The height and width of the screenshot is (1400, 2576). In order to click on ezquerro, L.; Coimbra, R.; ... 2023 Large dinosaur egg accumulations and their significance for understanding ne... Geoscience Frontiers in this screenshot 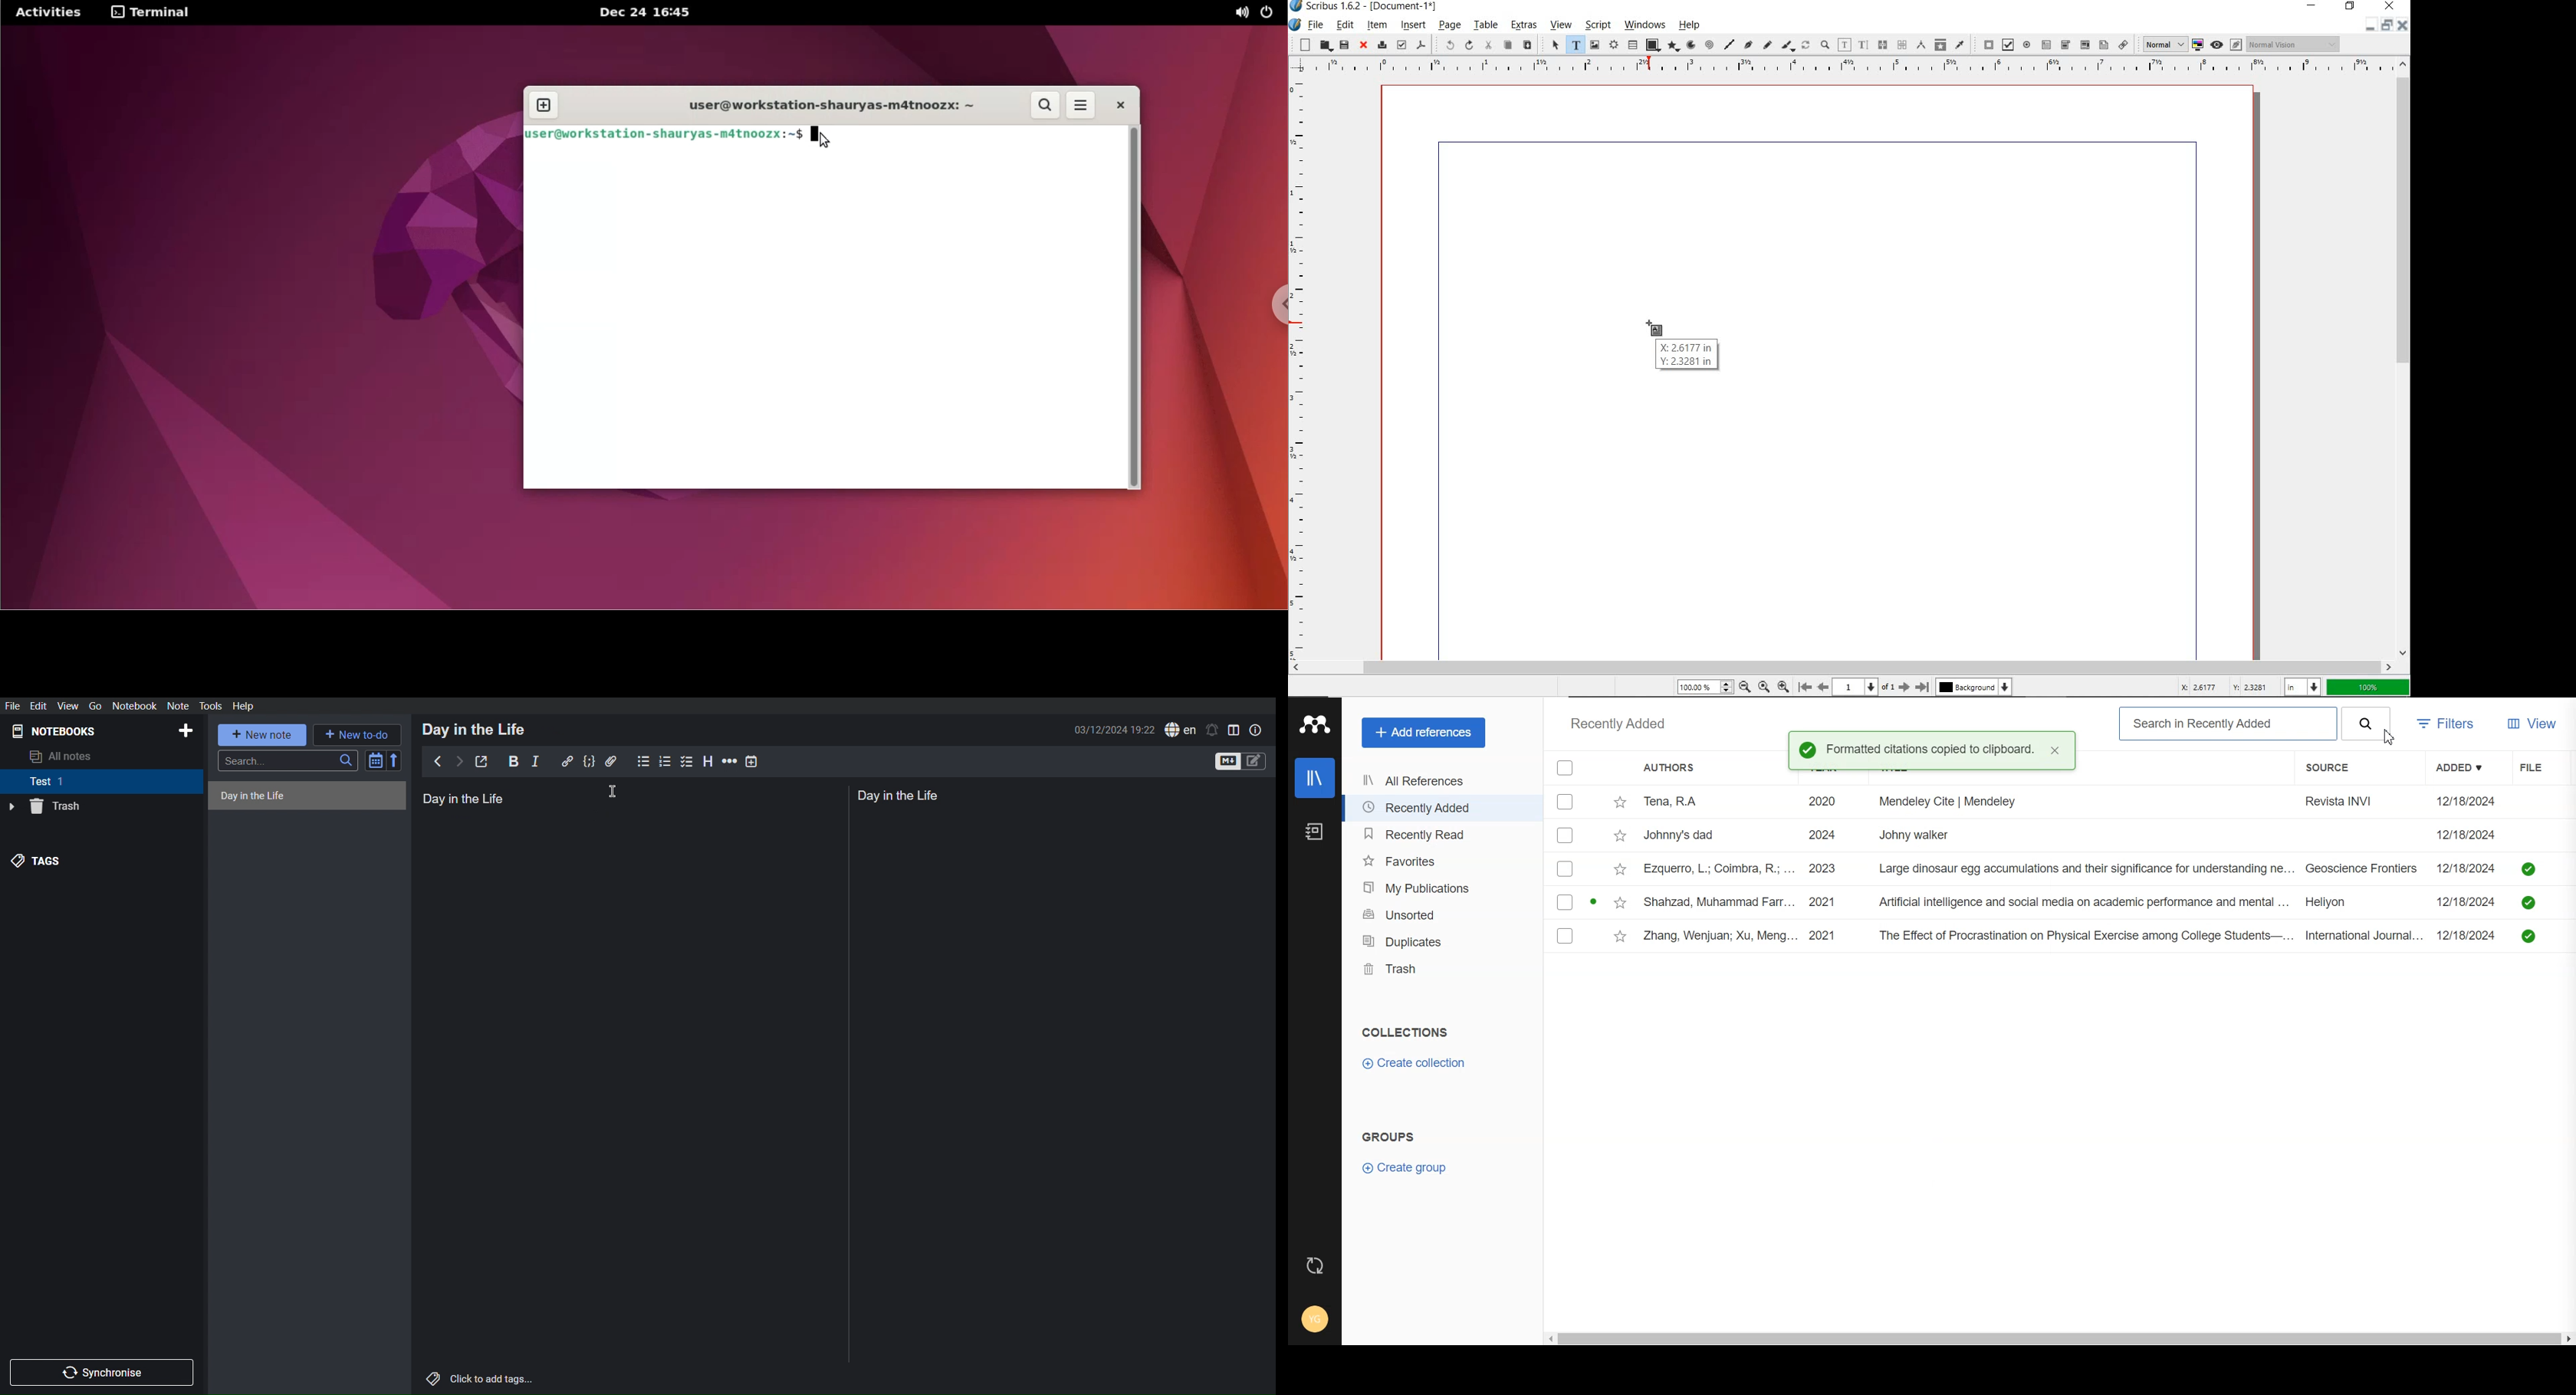, I will do `click(2031, 869)`.